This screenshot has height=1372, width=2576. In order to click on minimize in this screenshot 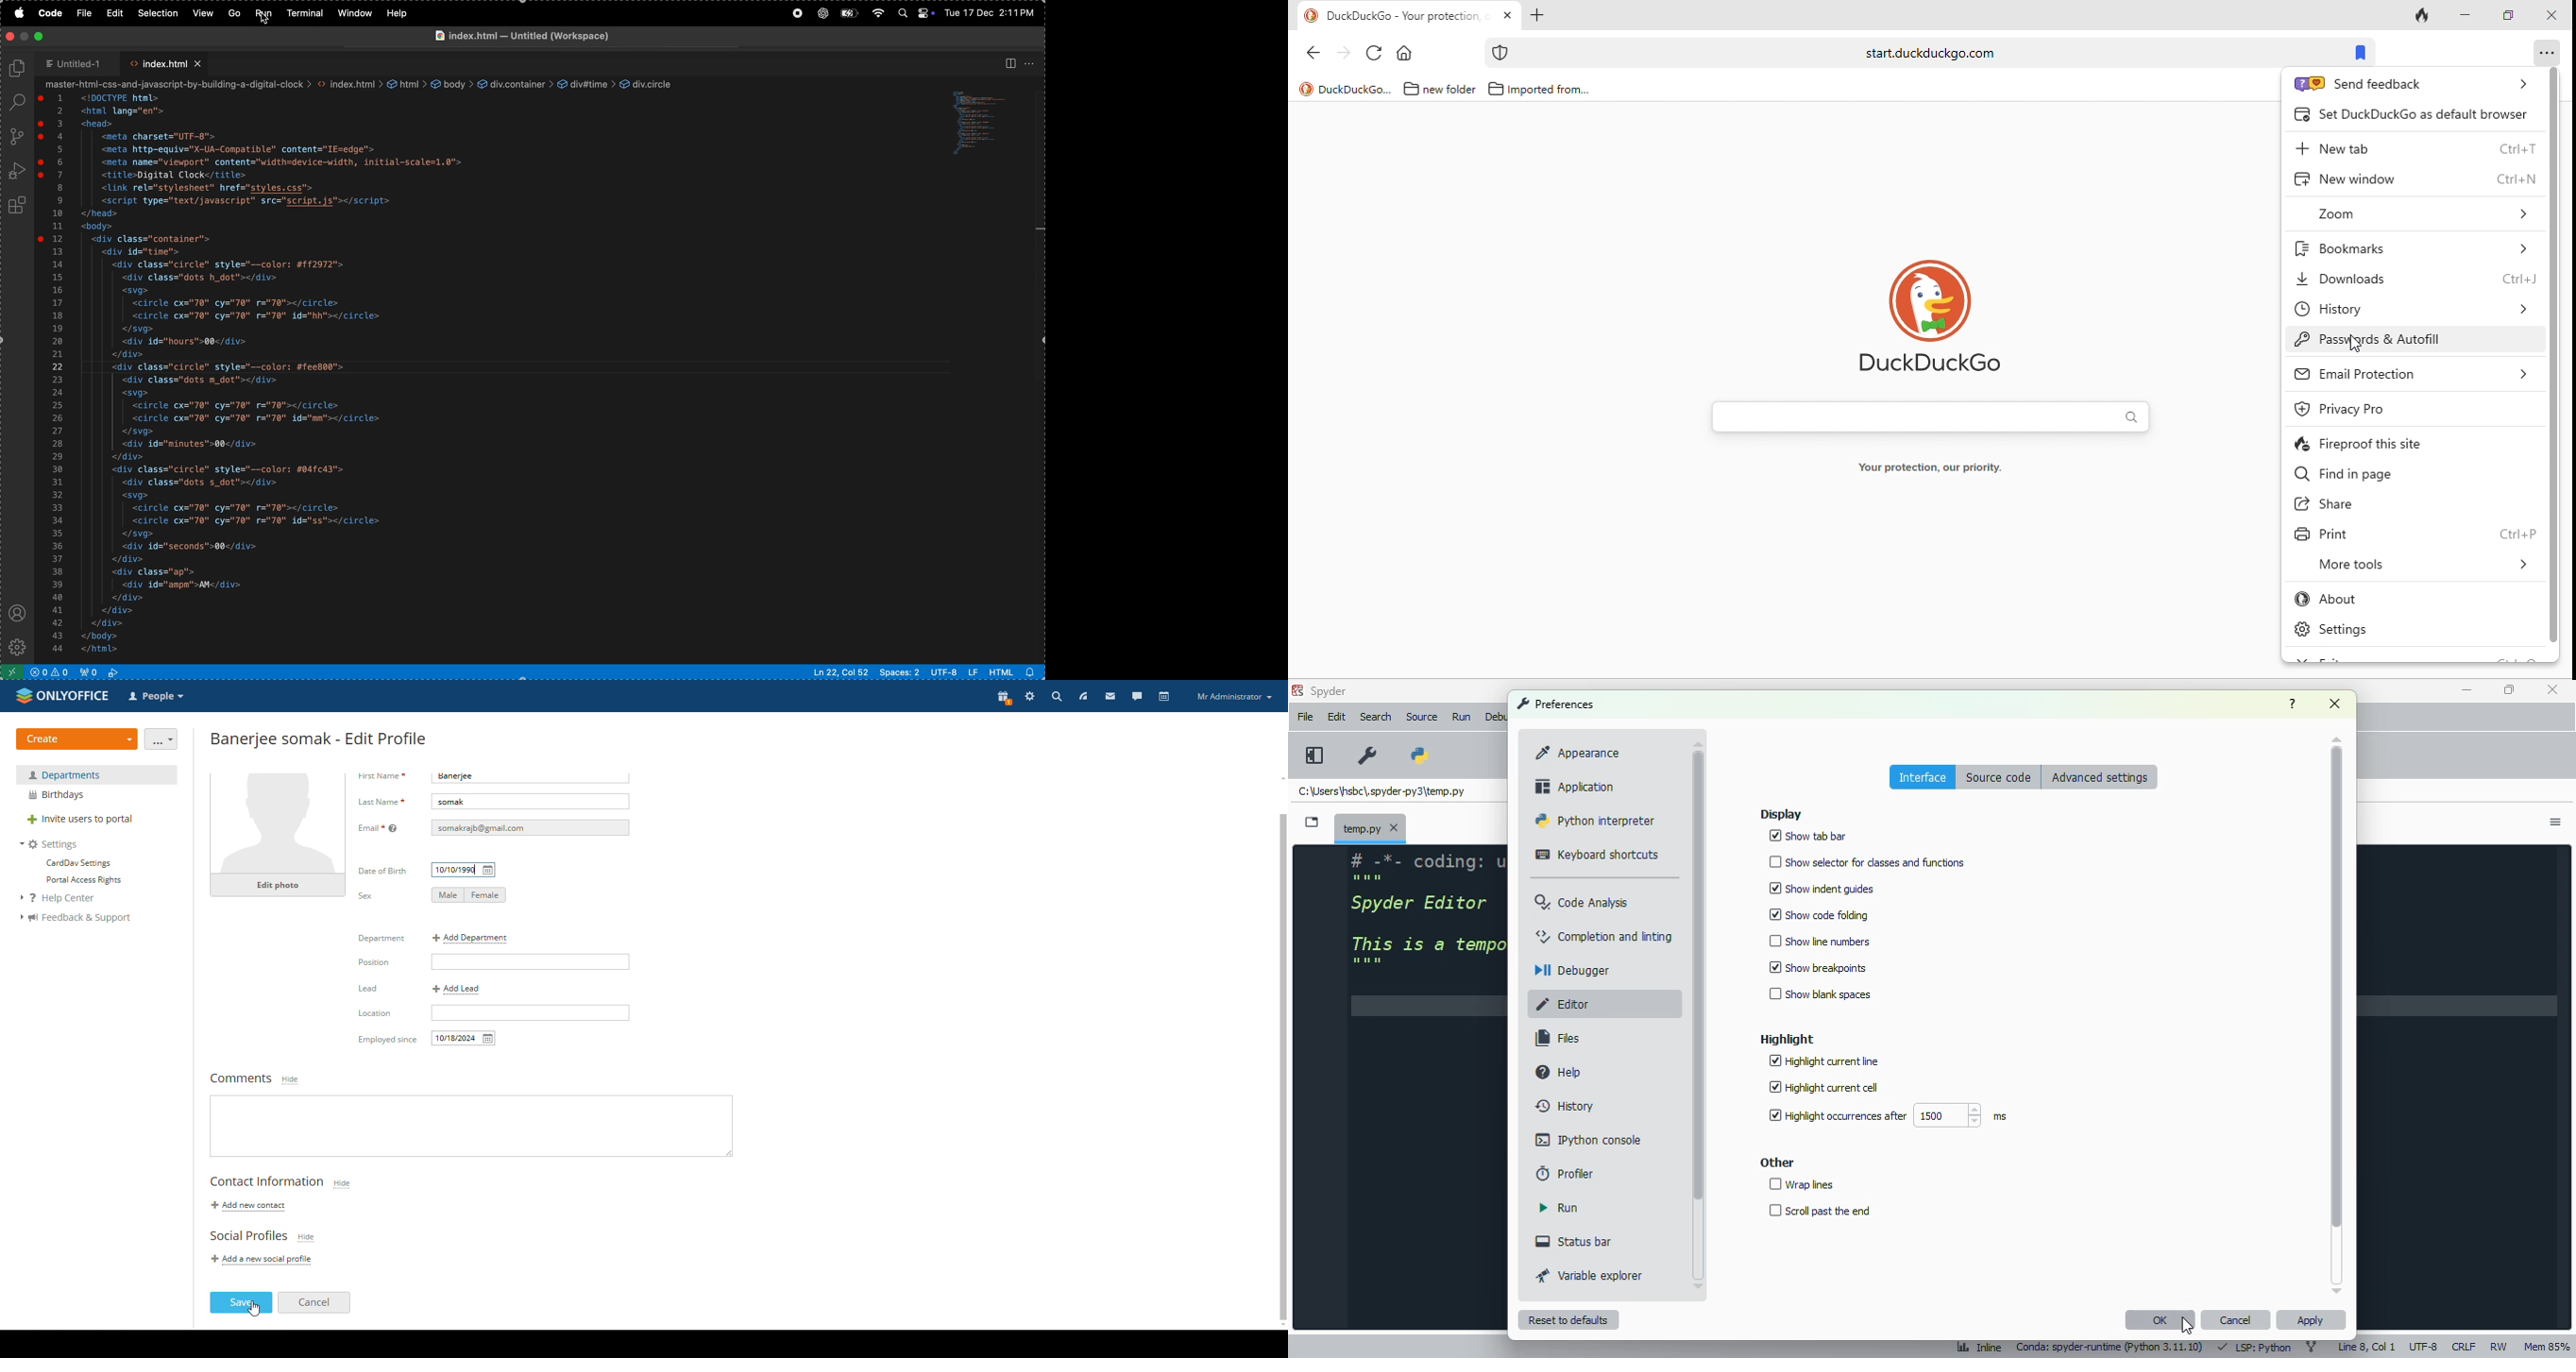, I will do `click(2469, 690)`.